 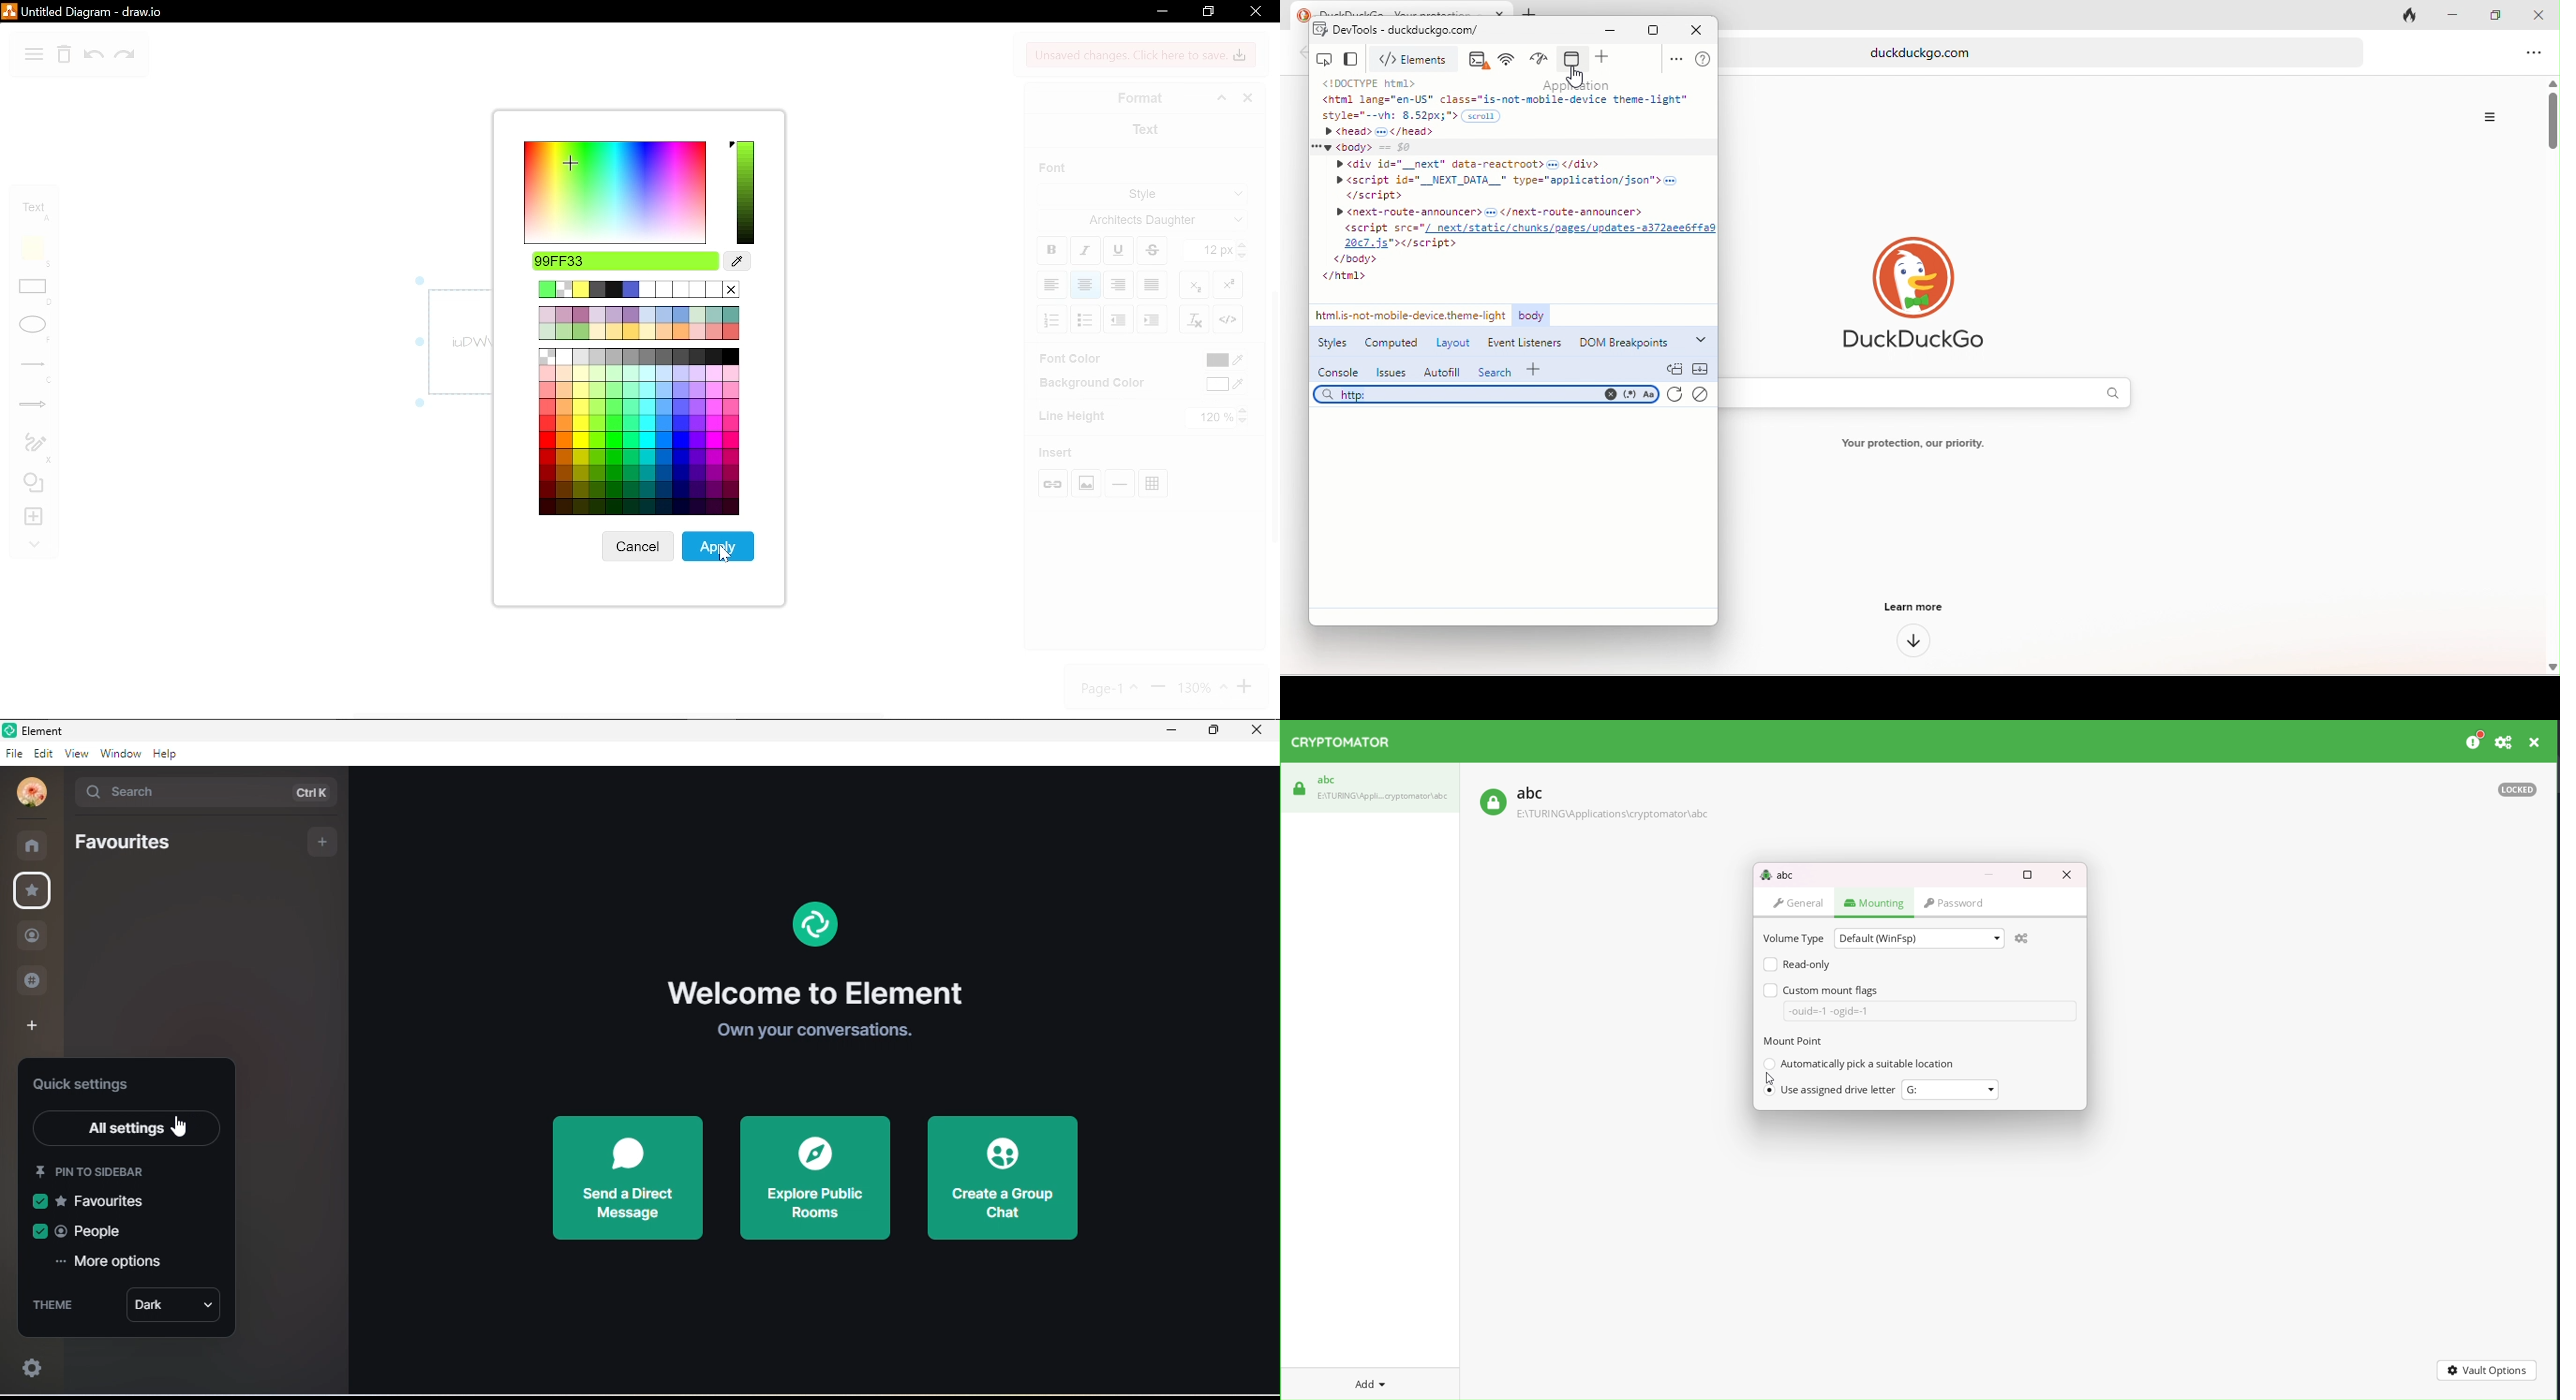 I want to click on diagram, so click(x=34, y=56).